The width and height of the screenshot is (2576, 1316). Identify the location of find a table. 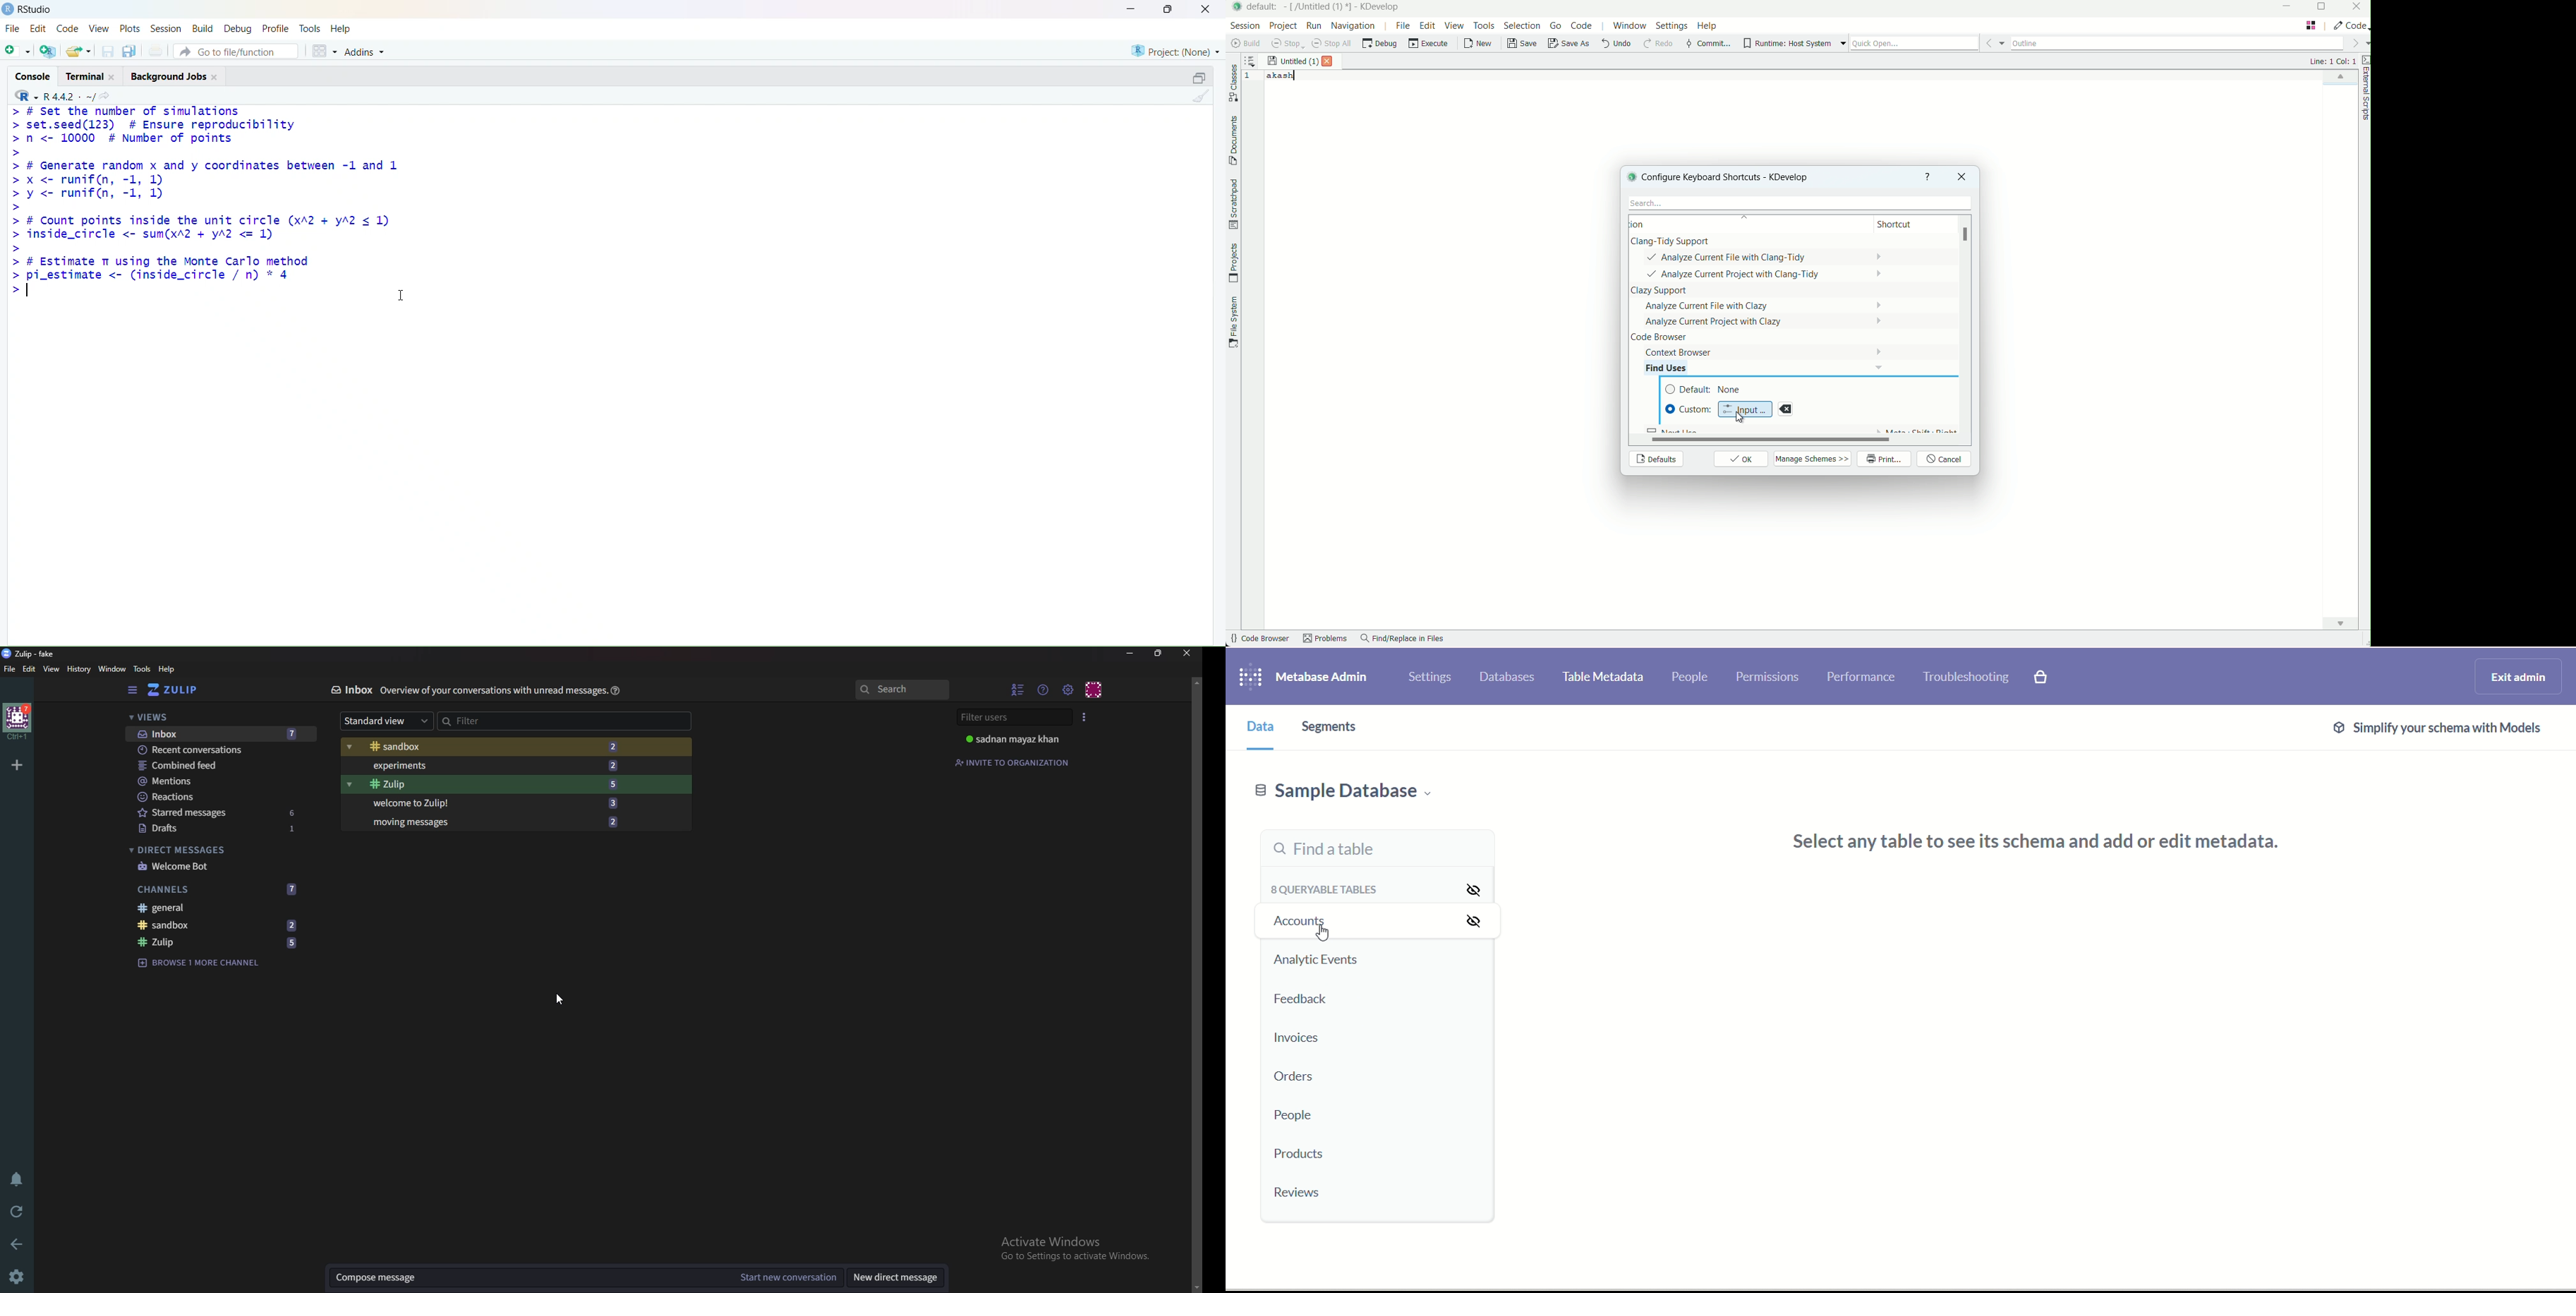
(1370, 852).